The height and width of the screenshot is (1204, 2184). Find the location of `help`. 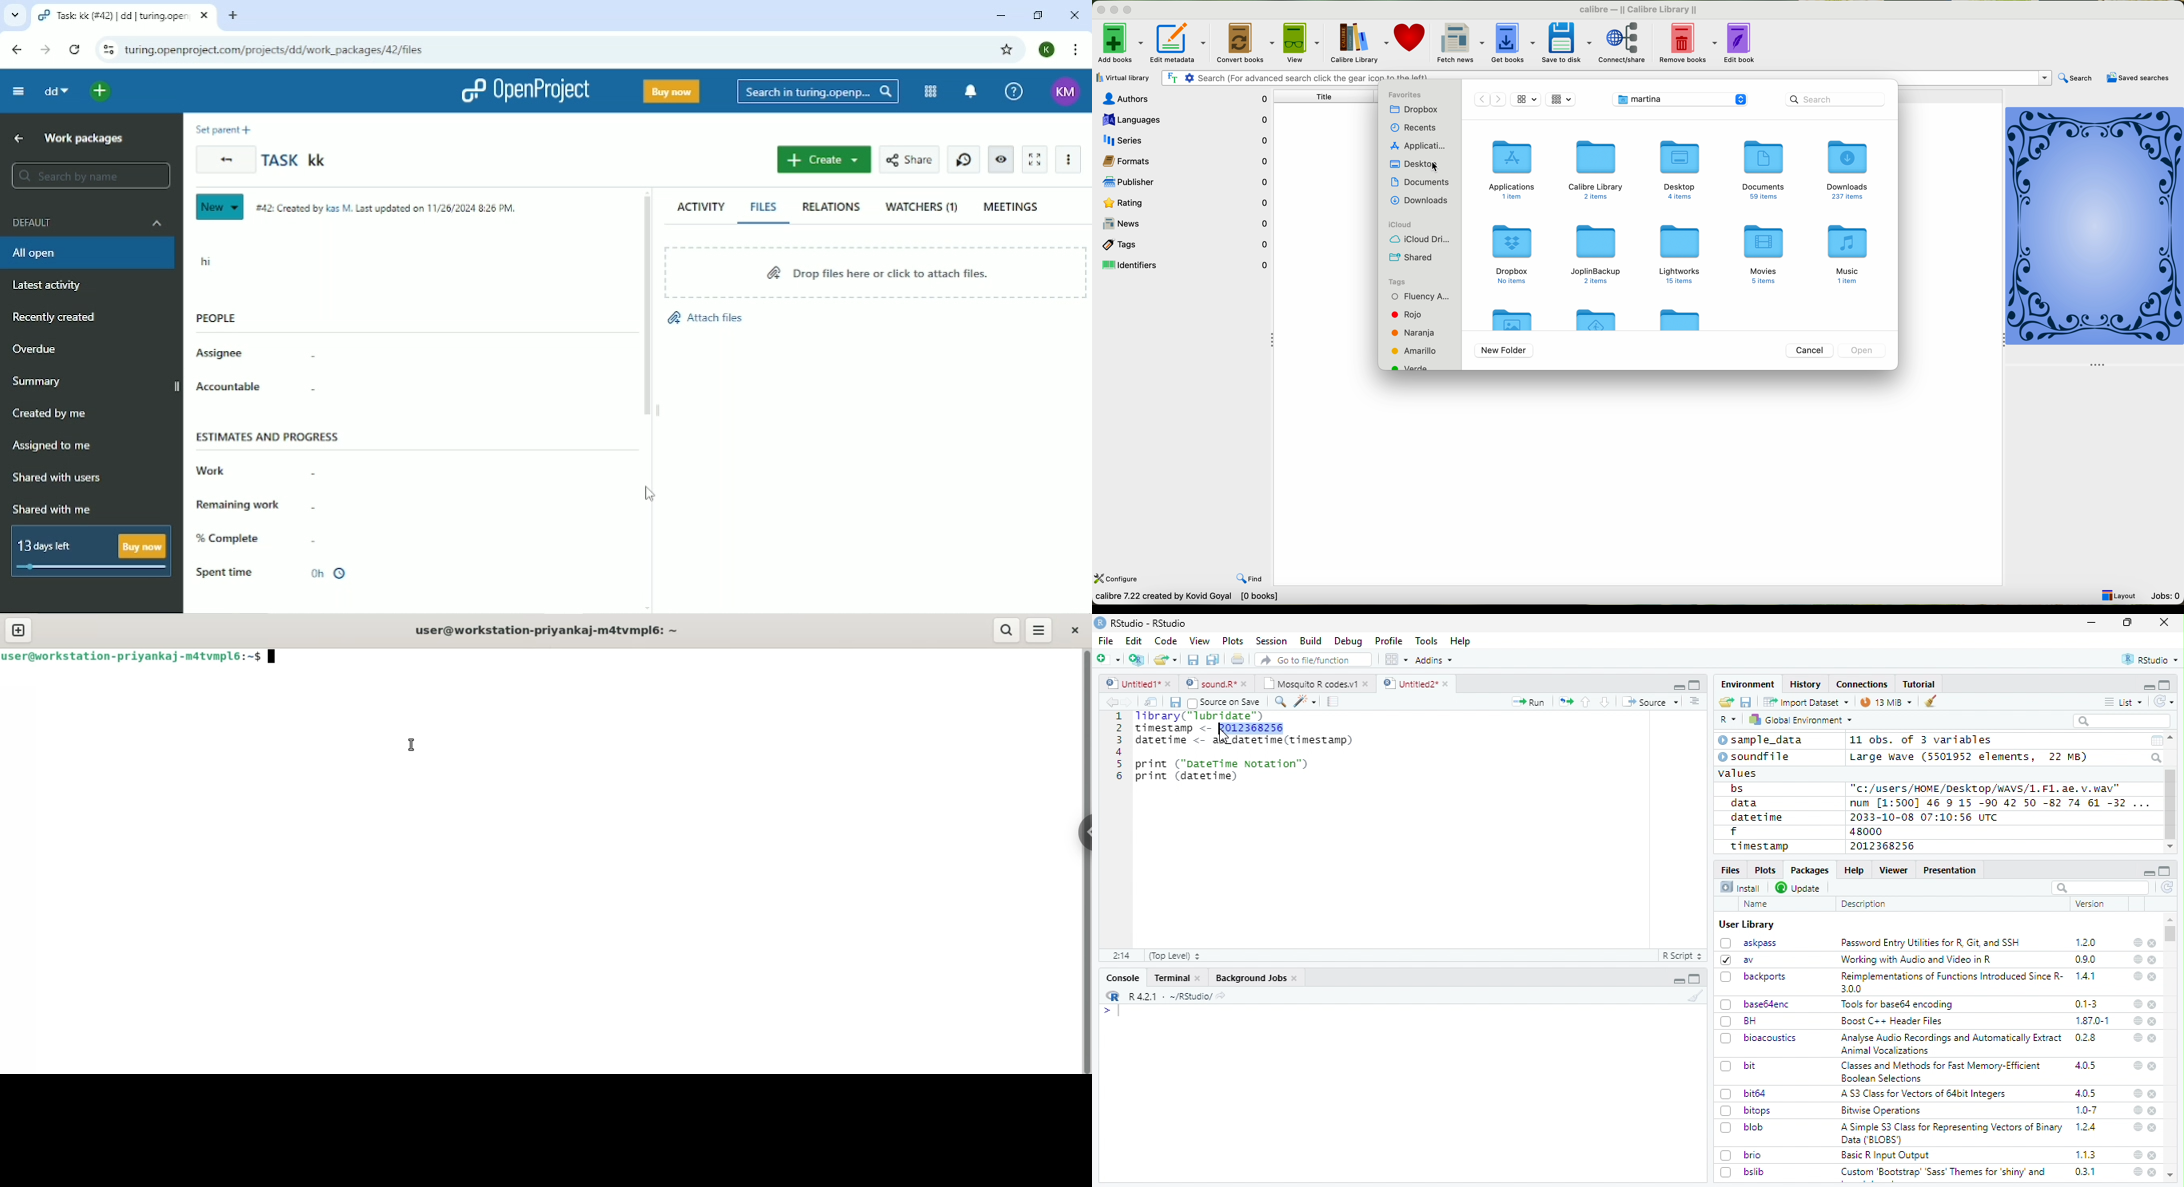

help is located at coordinates (2137, 1094).